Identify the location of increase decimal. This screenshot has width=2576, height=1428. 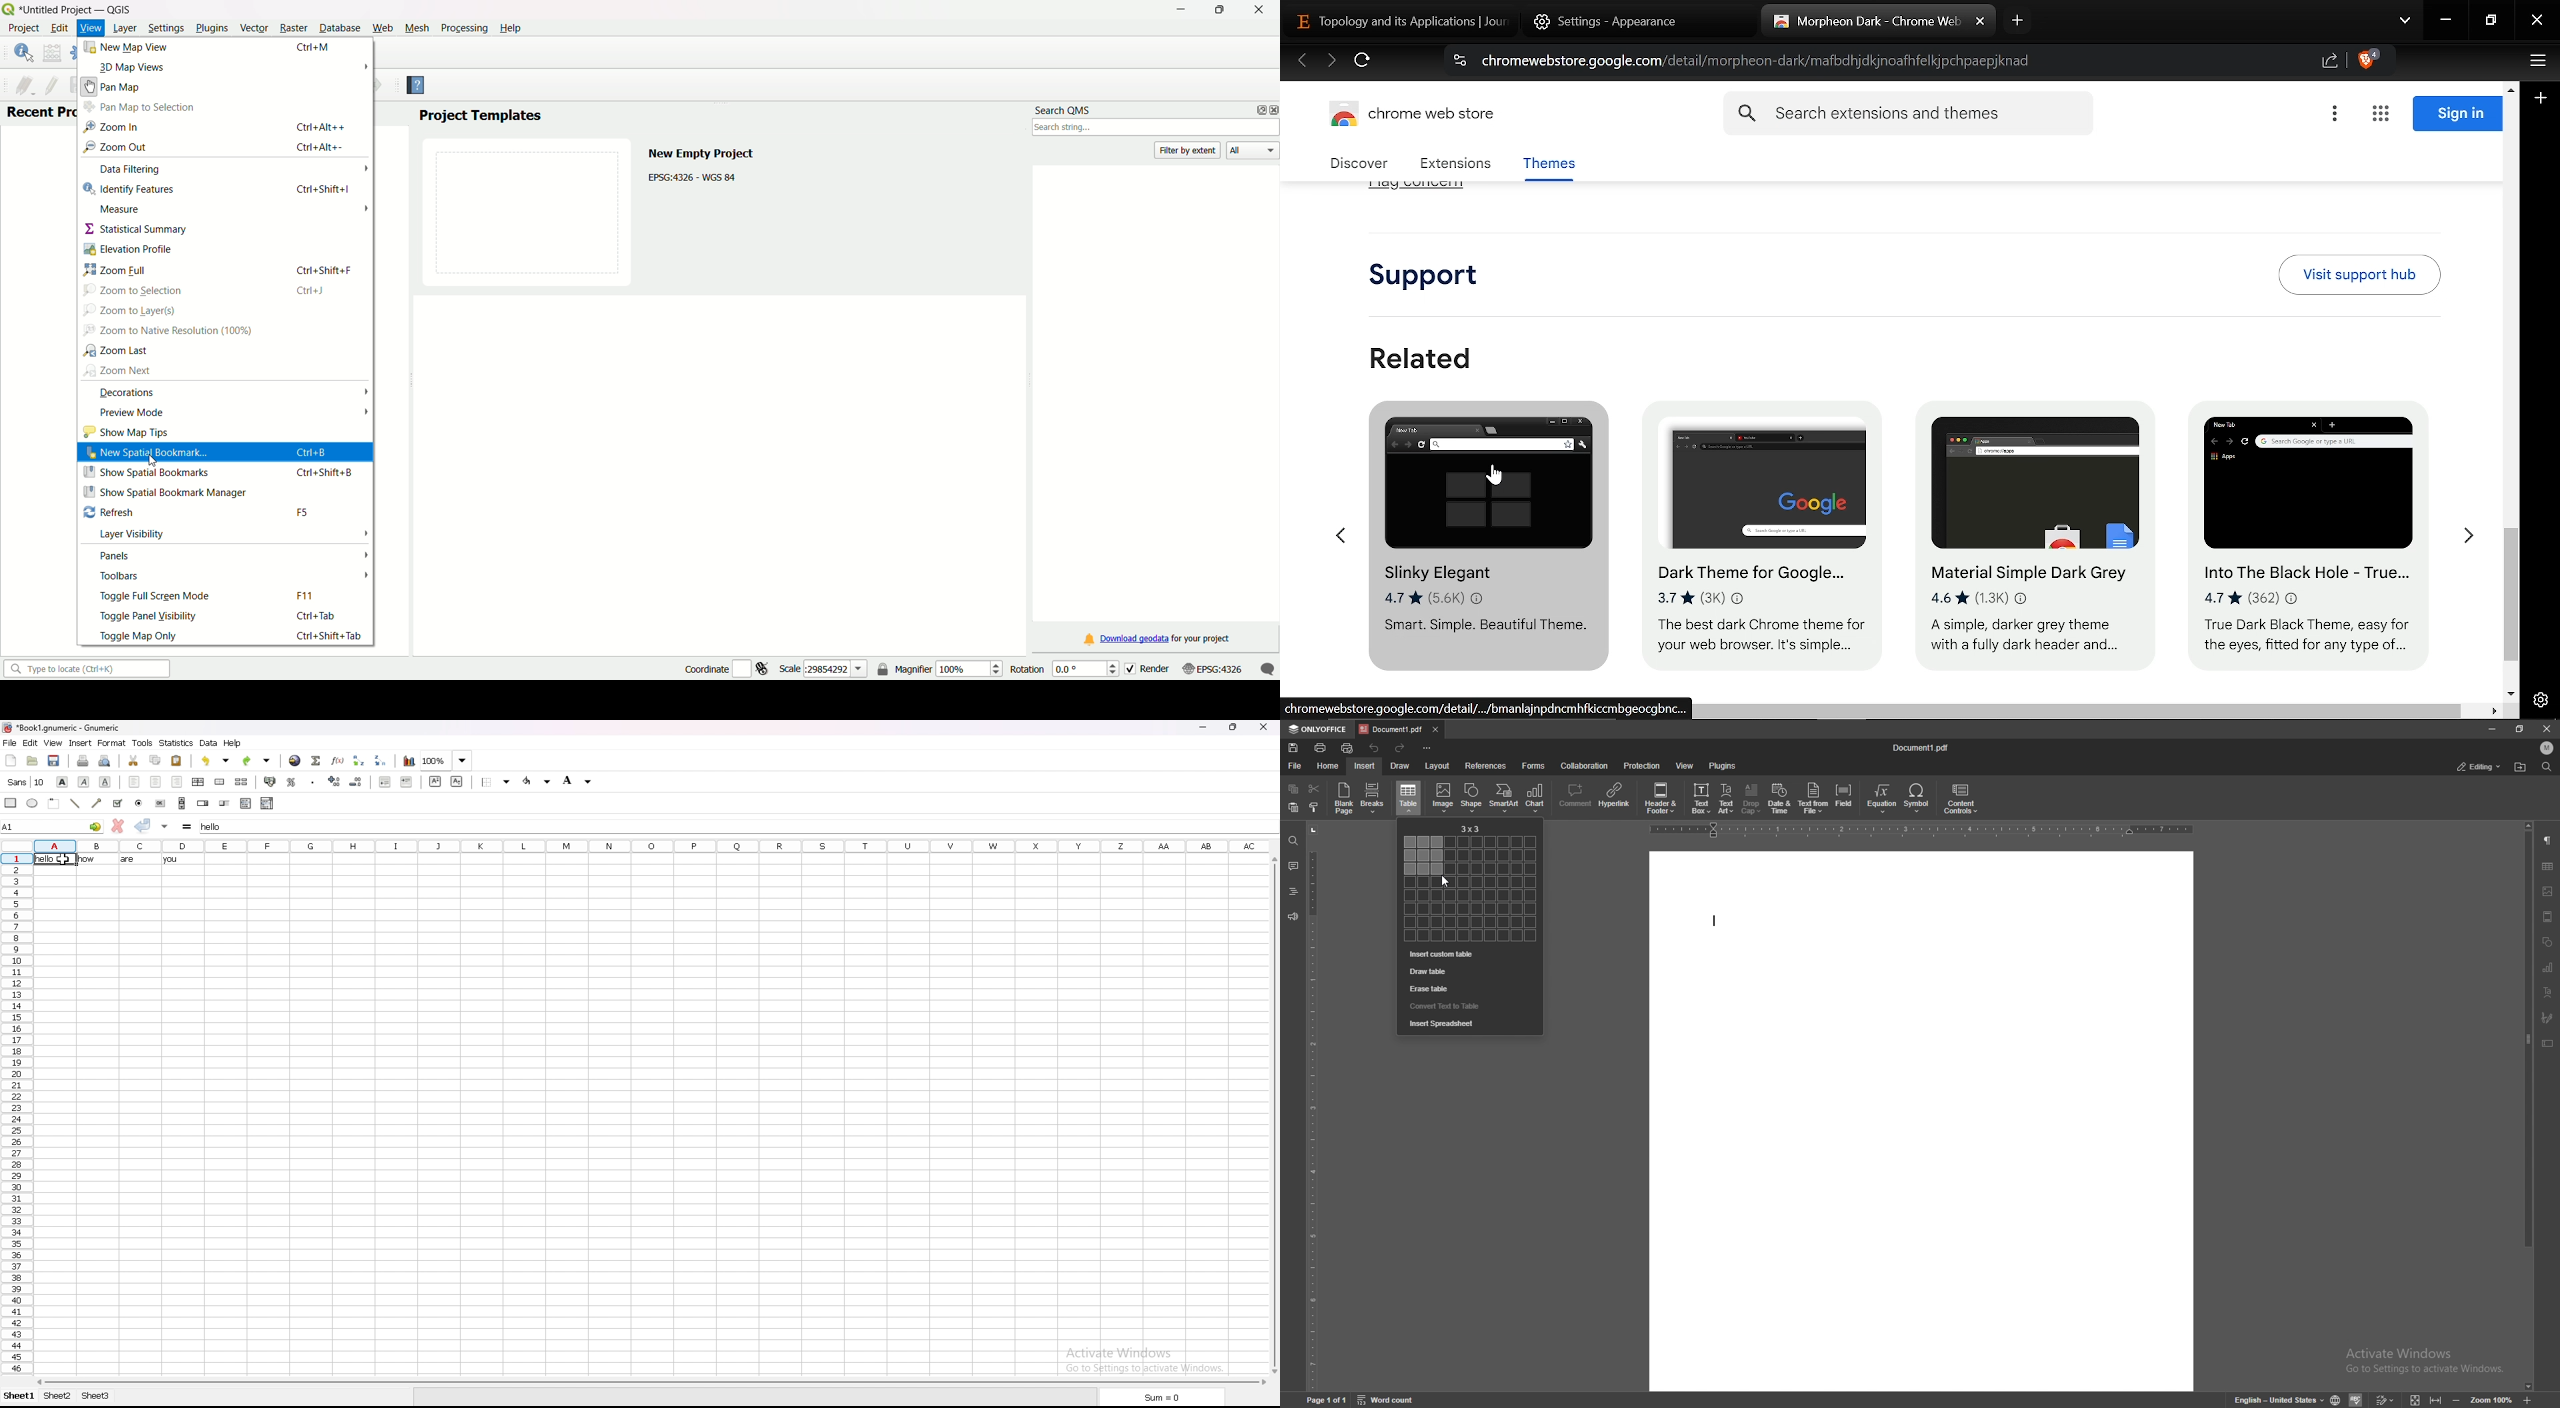
(335, 781).